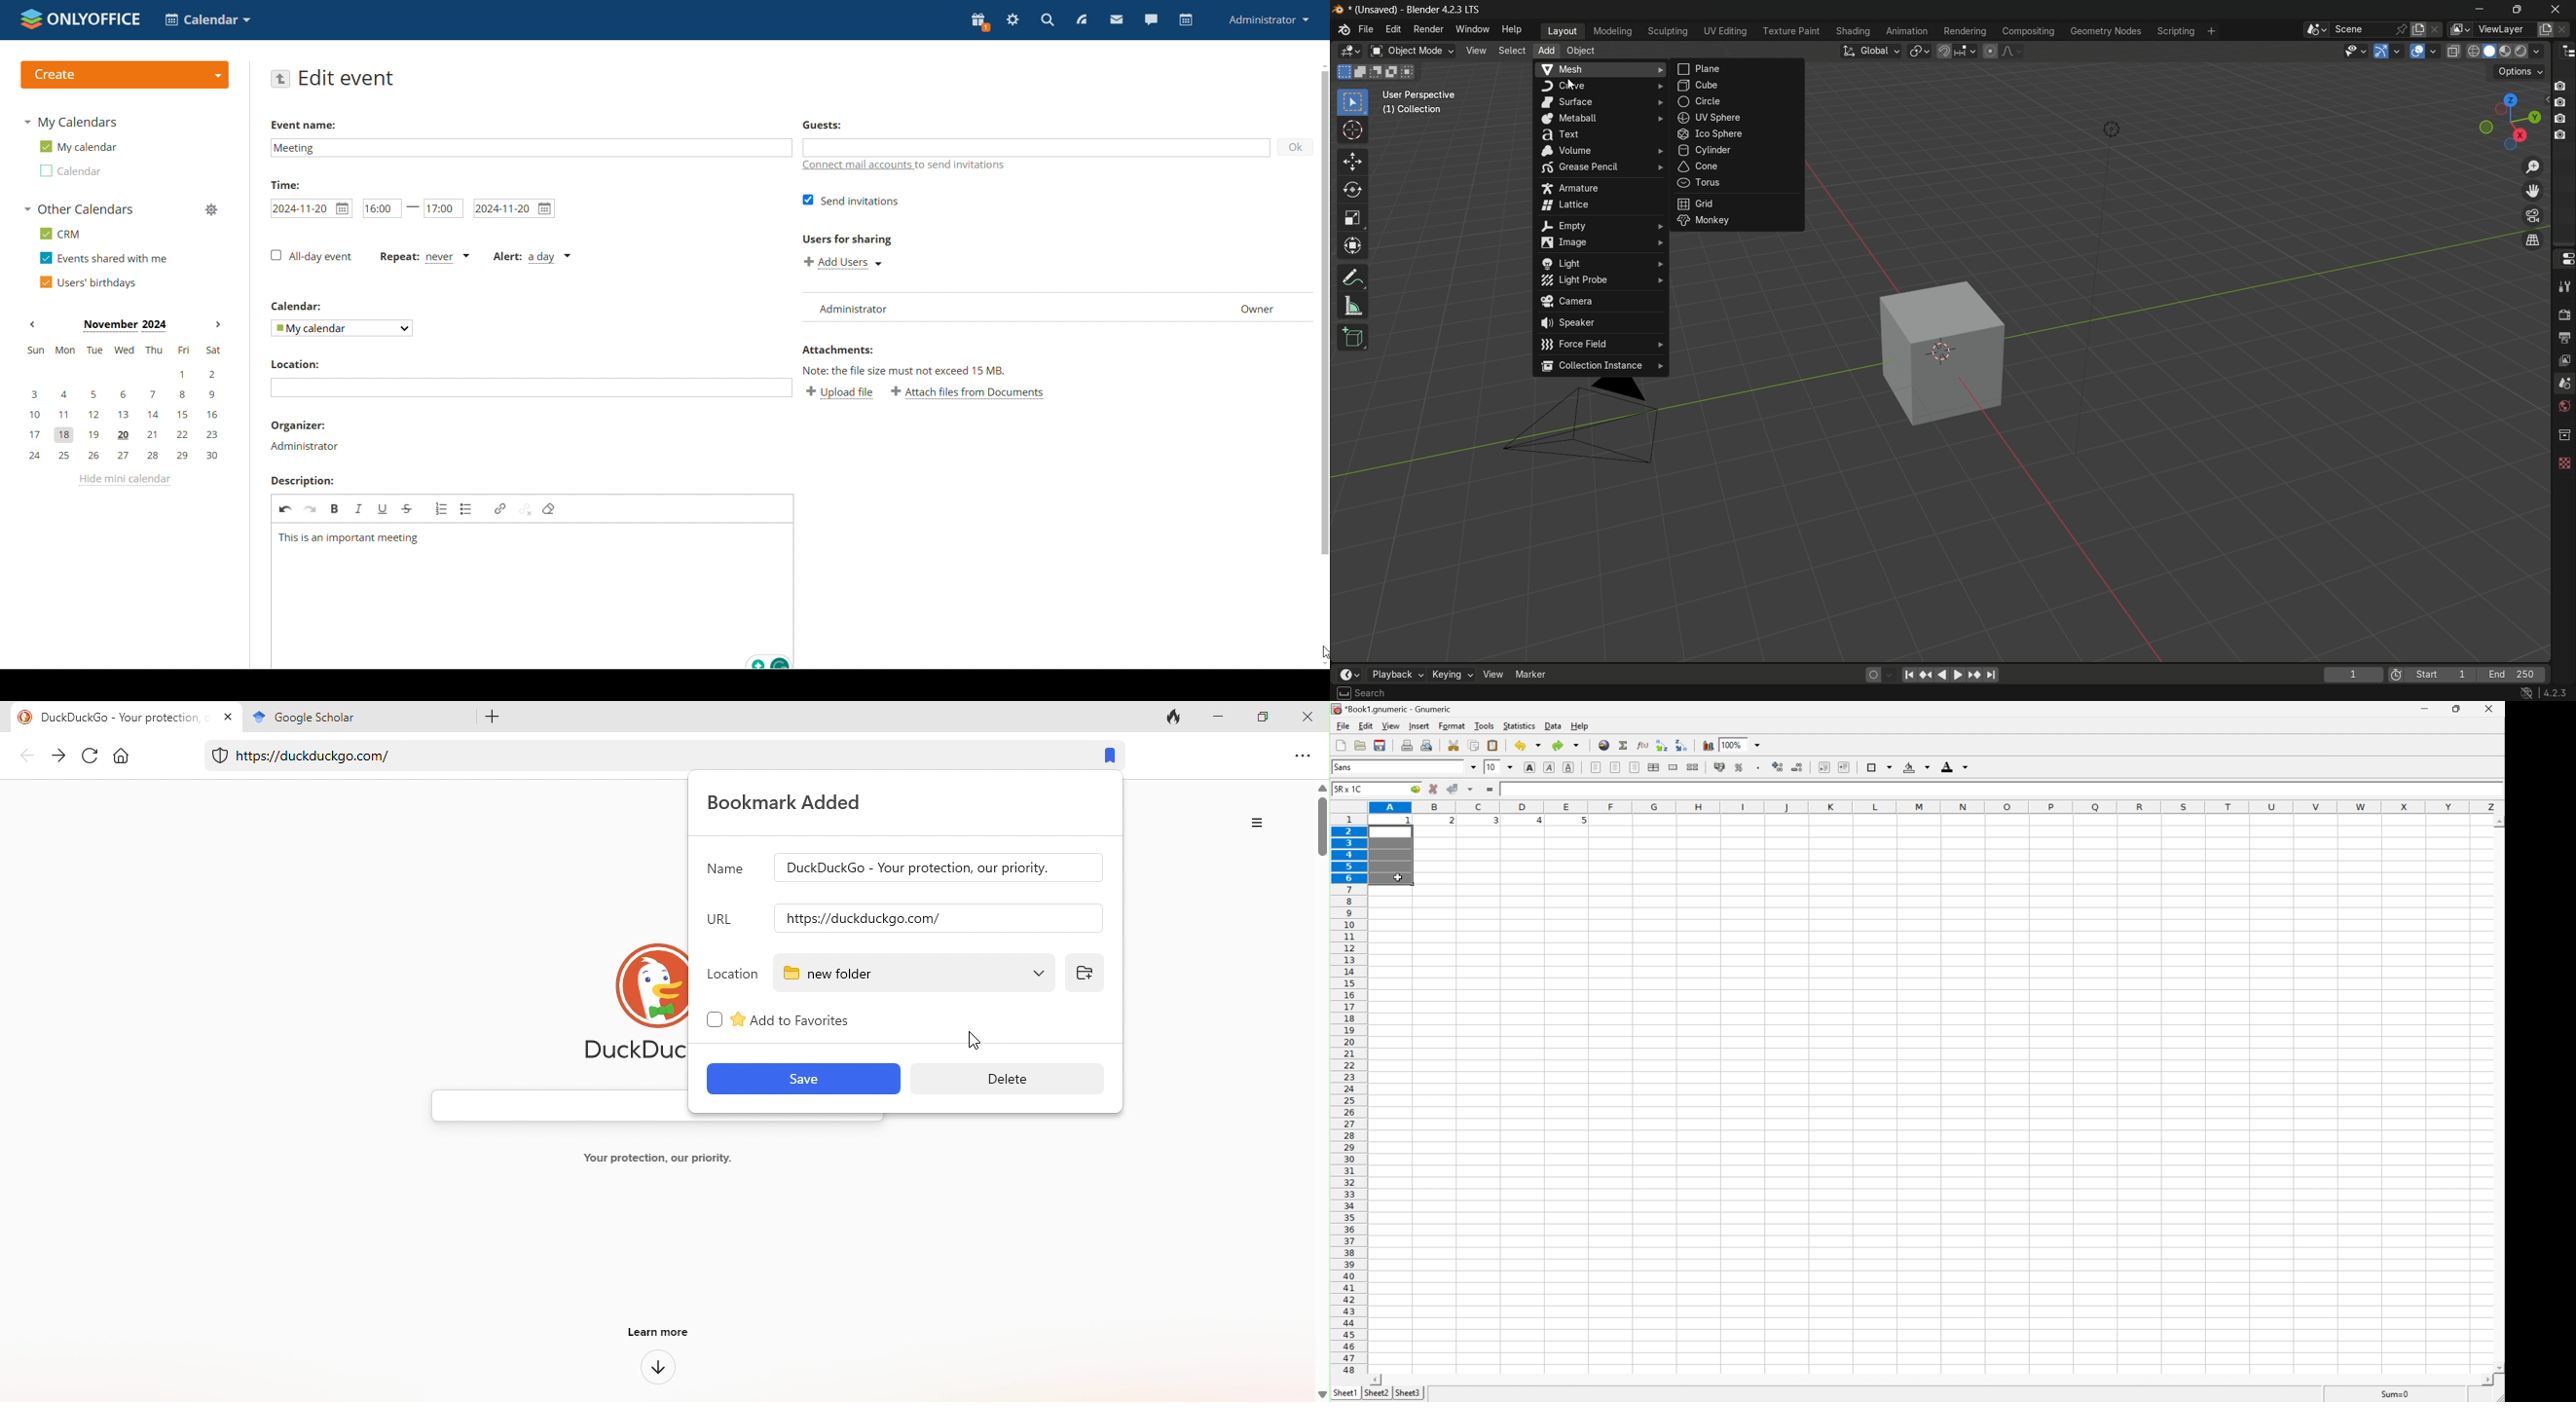 Image resolution: width=2576 pixels, height=1428 pixels. What do you see at coordinates (2516, 674) in the screenshot?
I see `end` at bounding box center [2516, 674].